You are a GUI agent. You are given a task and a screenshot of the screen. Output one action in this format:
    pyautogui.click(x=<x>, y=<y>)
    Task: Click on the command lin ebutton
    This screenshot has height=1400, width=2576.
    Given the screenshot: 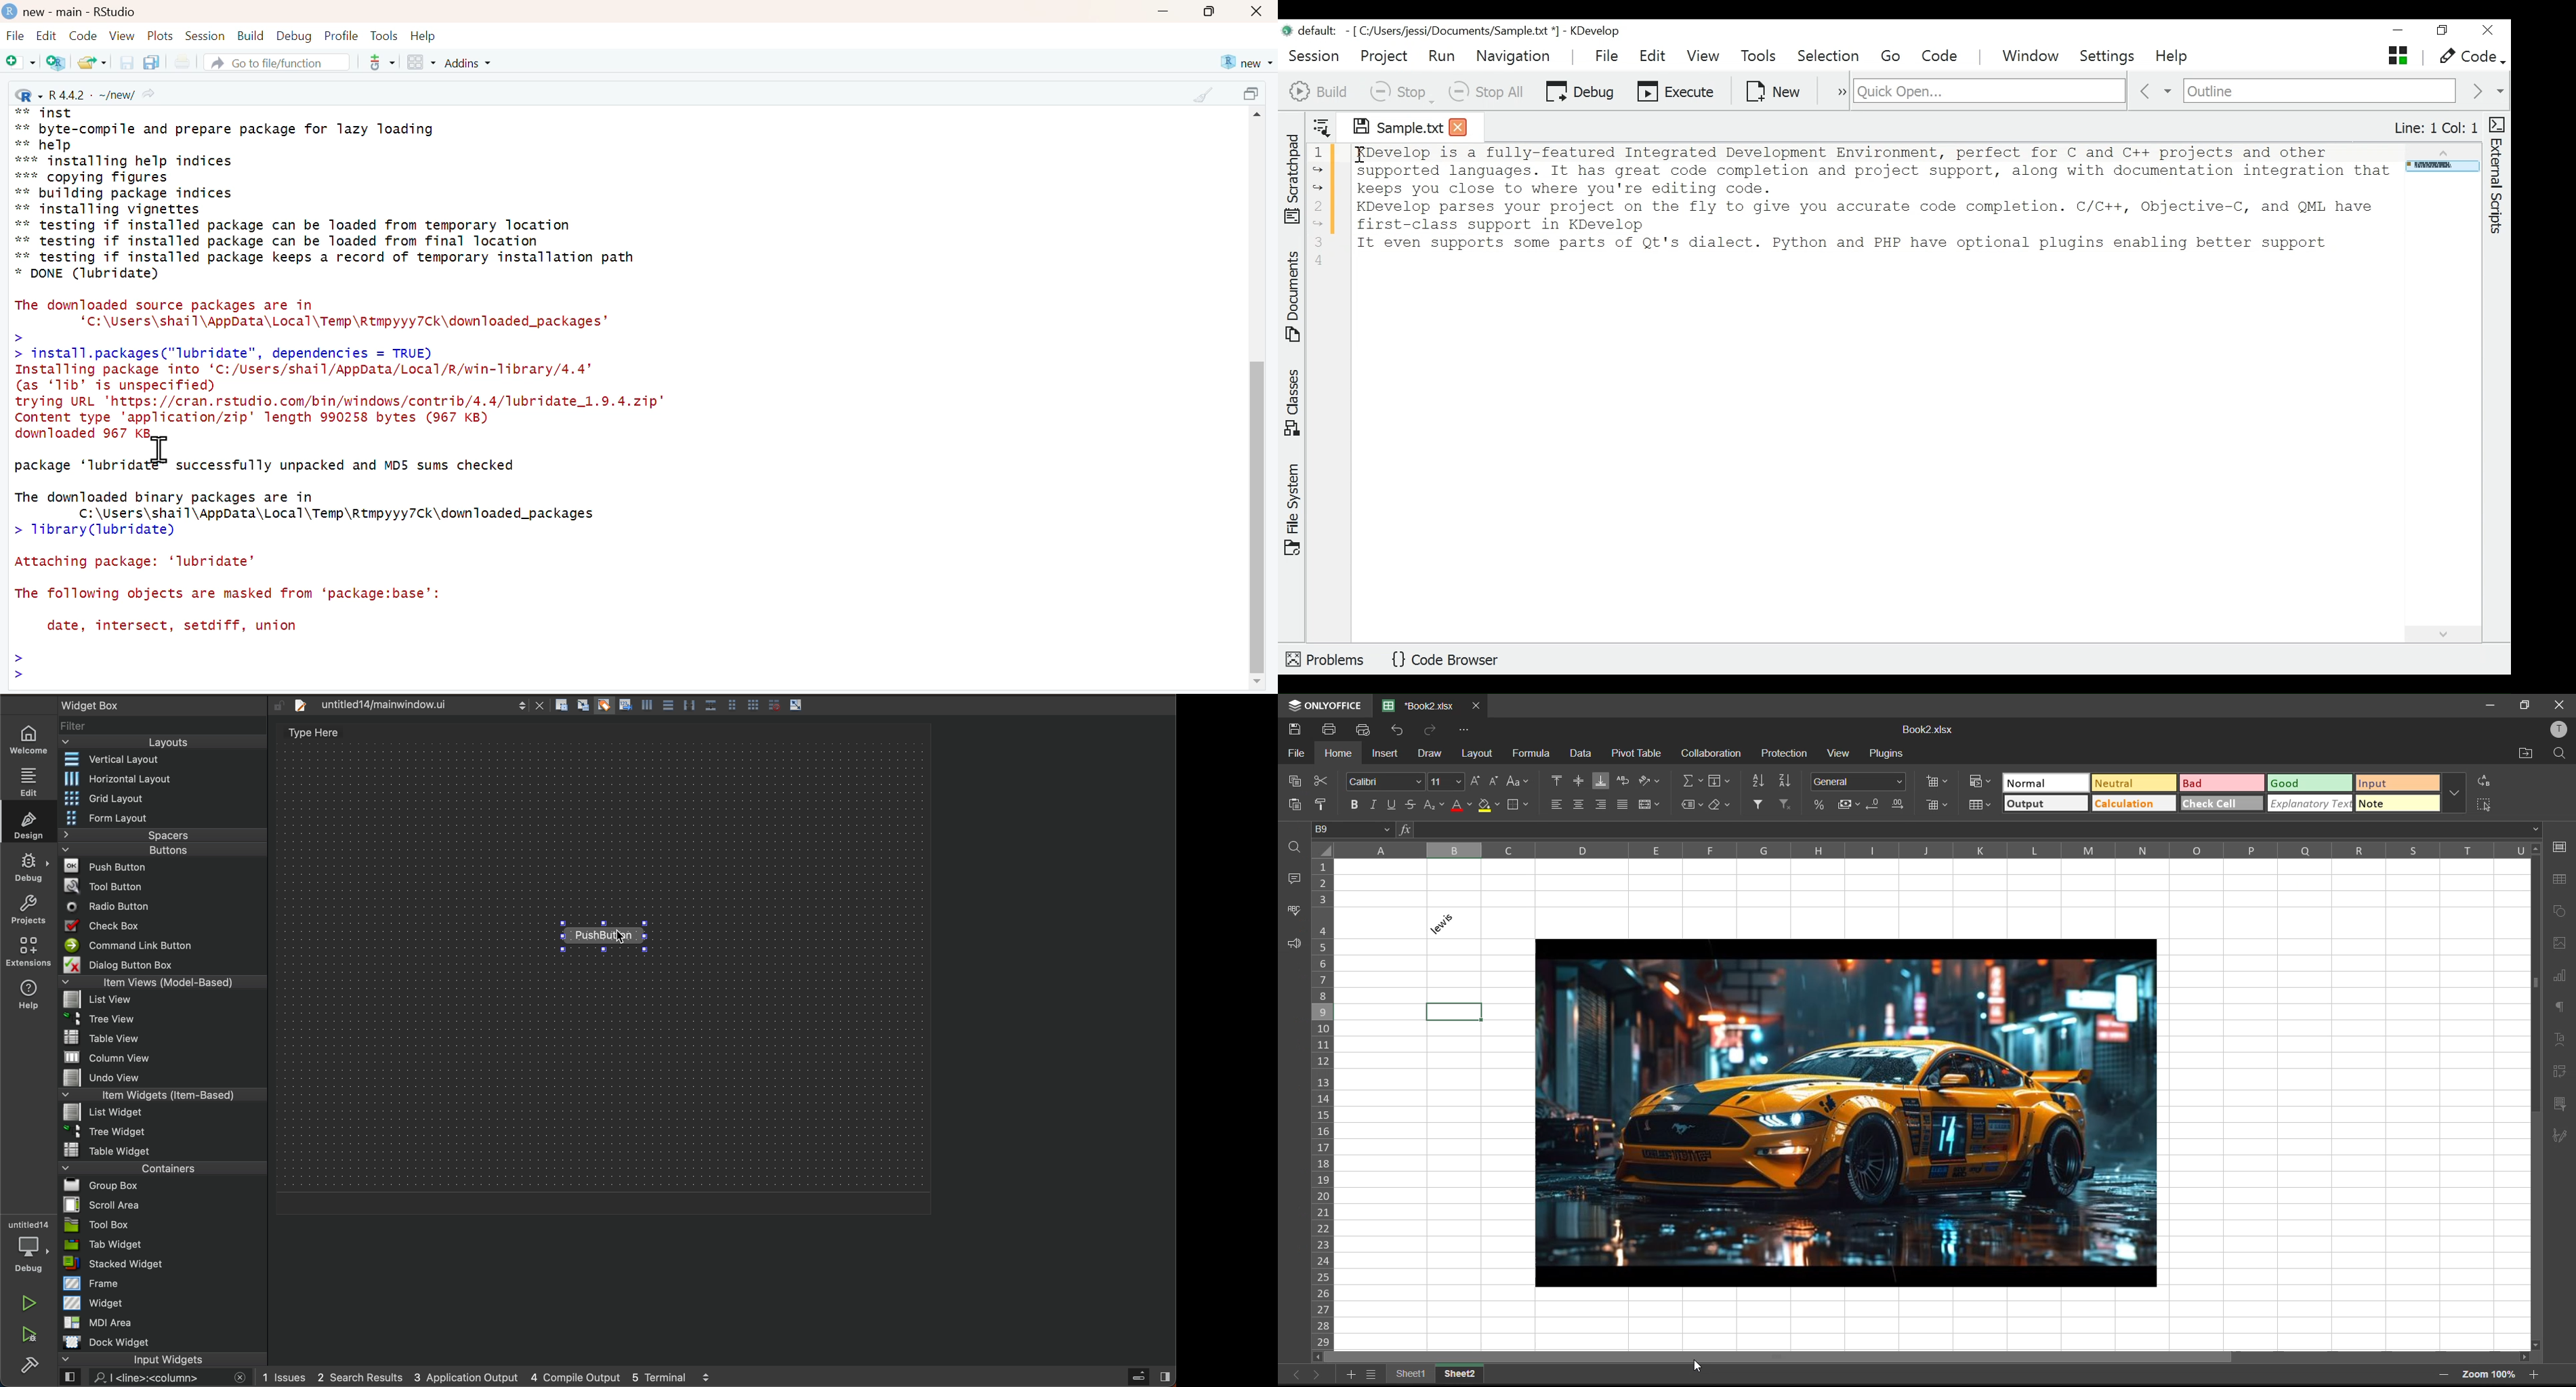 What is the action you would take?
    pyautogui.click(x=165, y=947)
    